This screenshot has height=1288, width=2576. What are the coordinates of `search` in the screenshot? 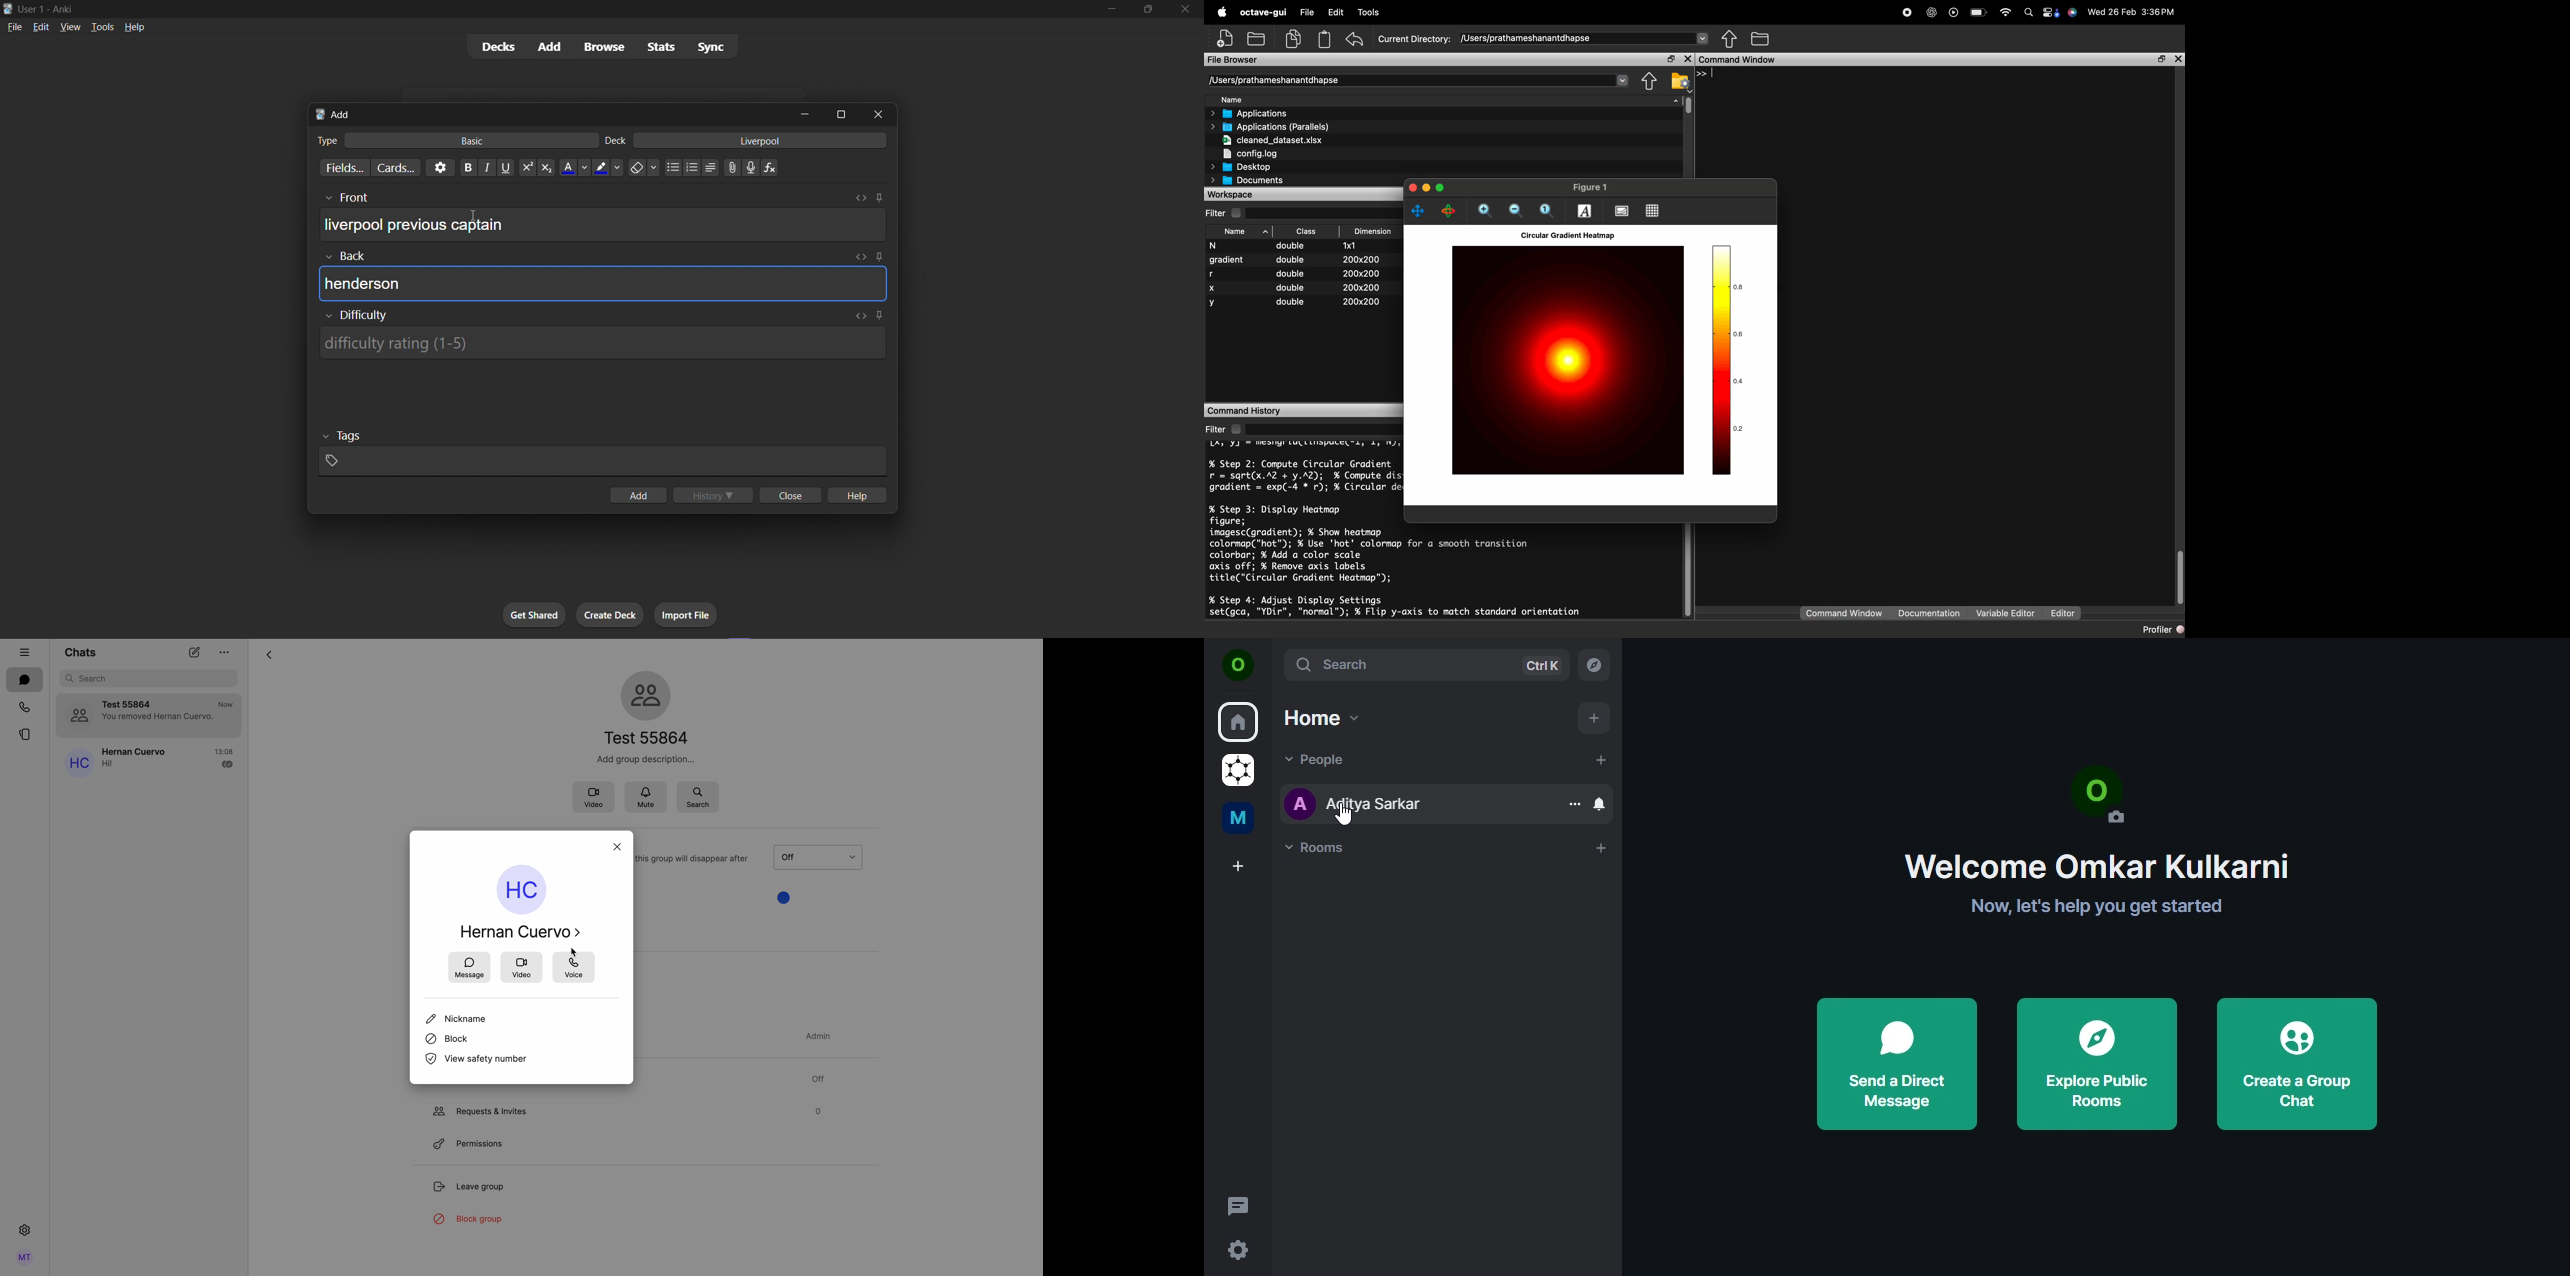 It's located at (698, 797).